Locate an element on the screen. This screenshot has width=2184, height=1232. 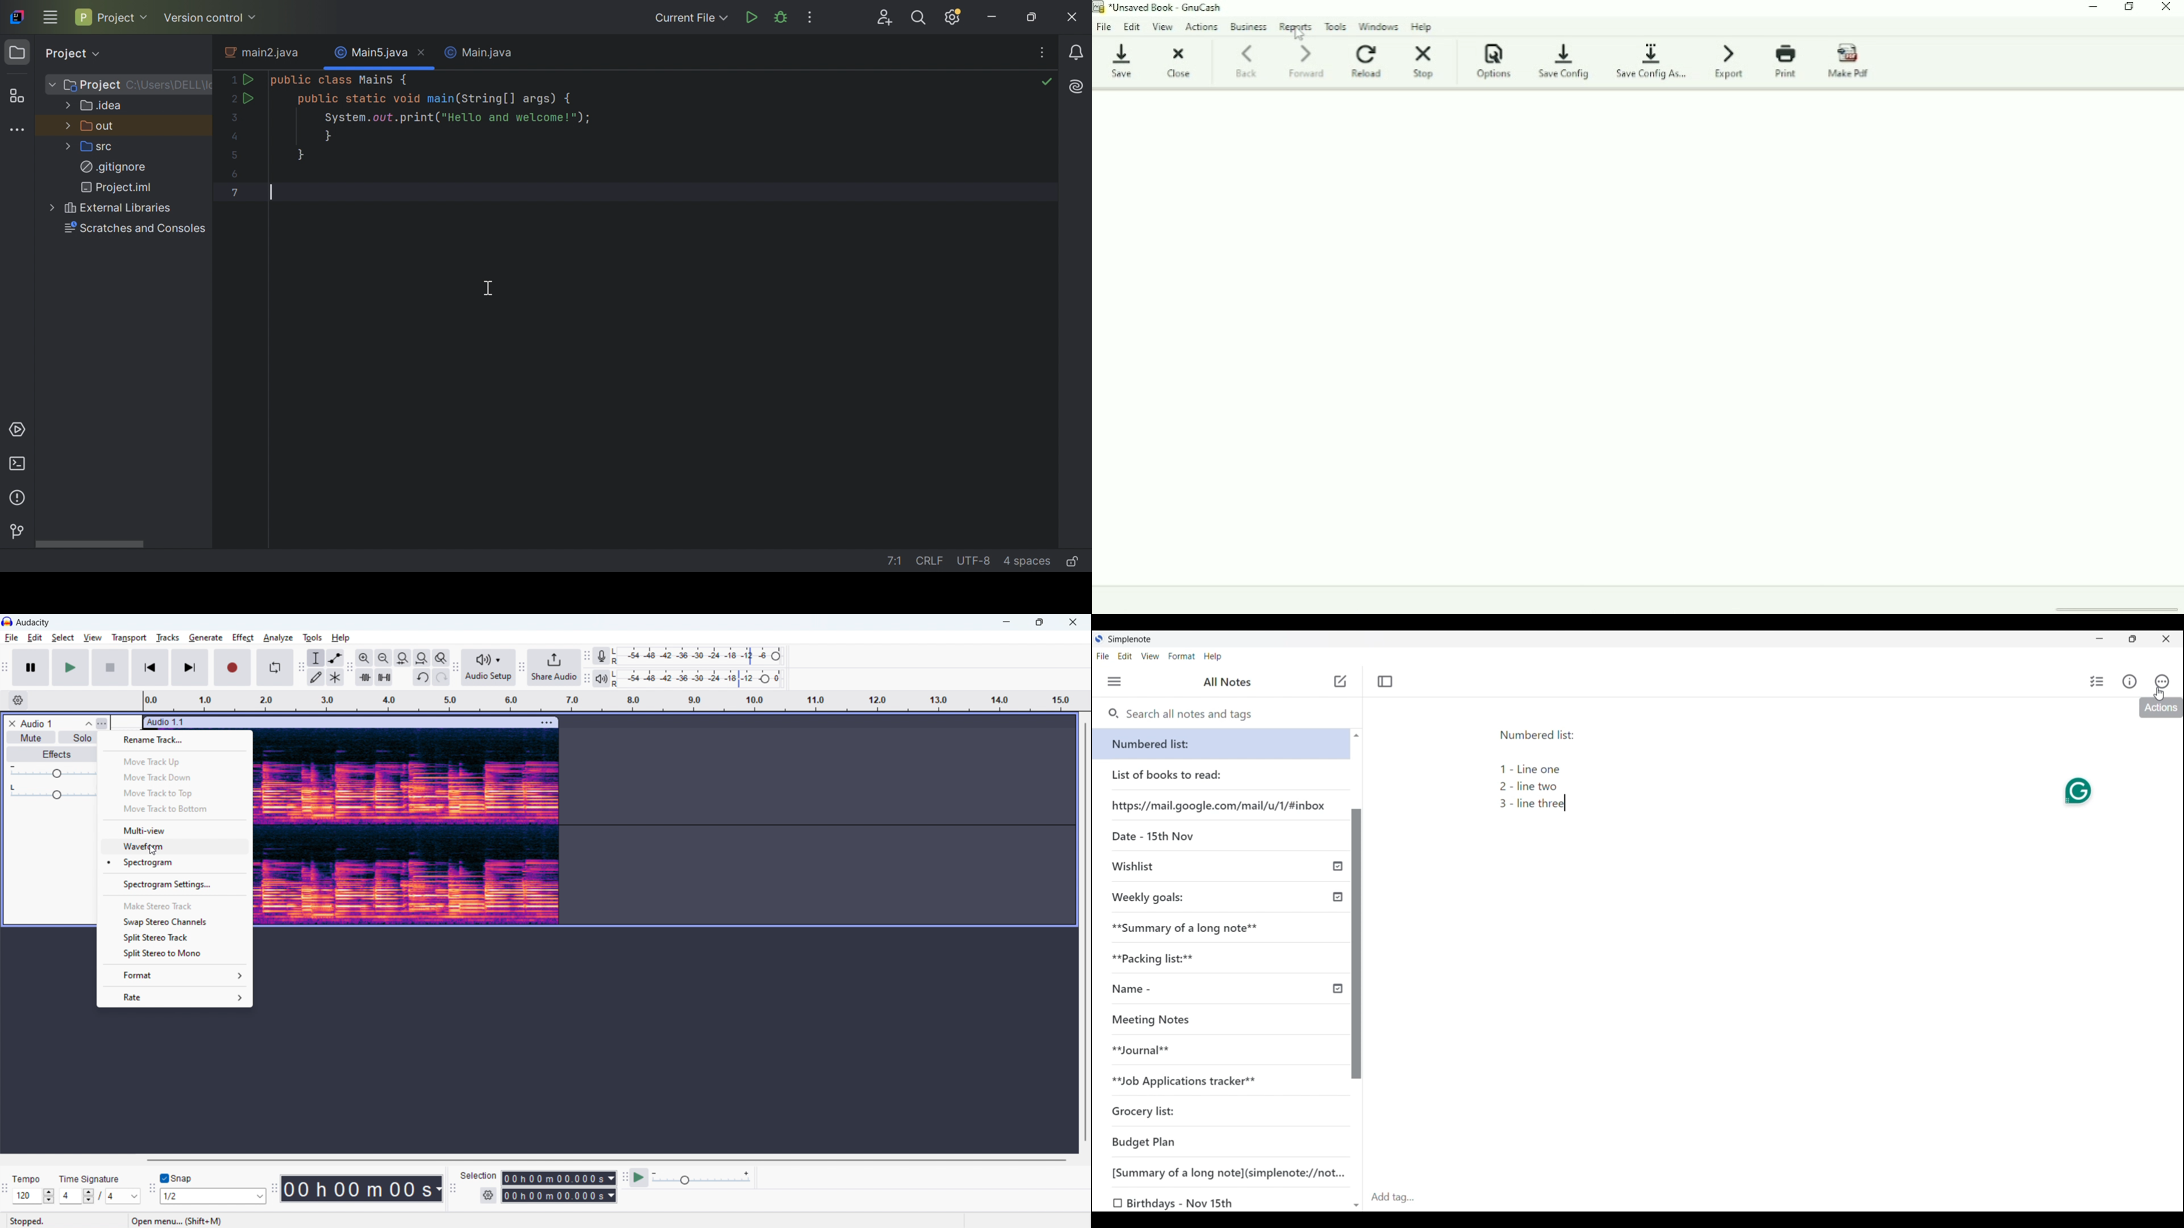
Make Pdf is located at coordinates (1852, 61).